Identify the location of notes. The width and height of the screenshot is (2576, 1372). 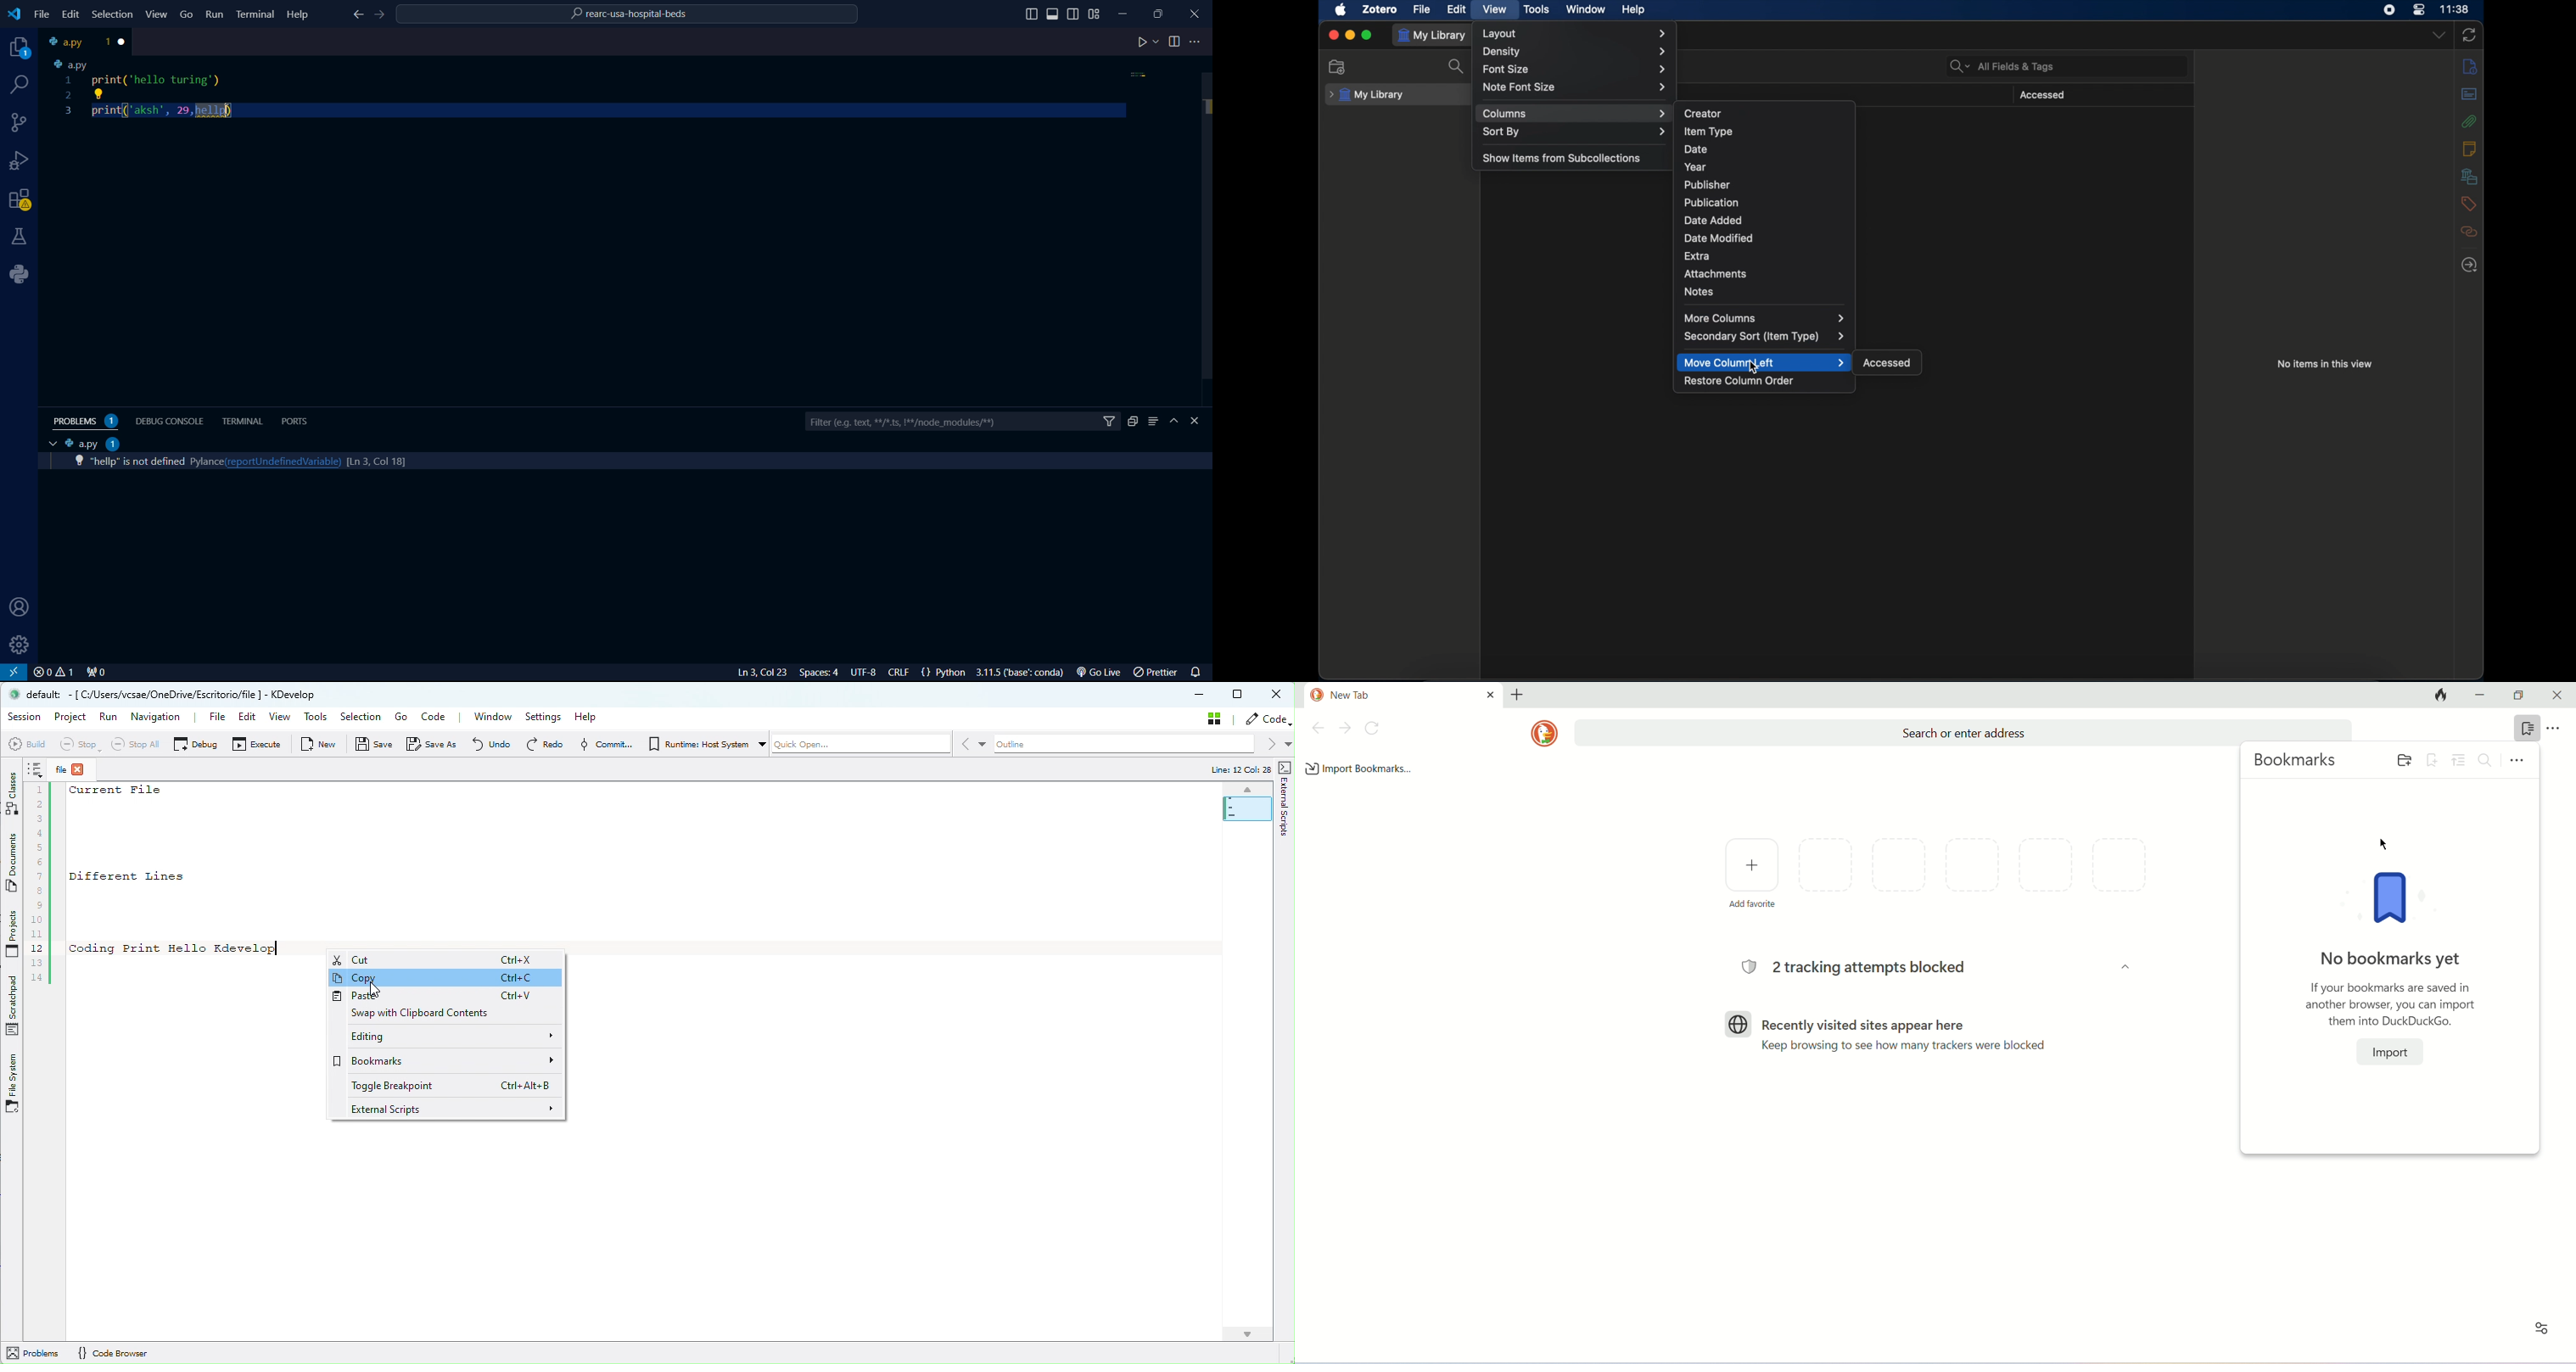
(2471, 148).